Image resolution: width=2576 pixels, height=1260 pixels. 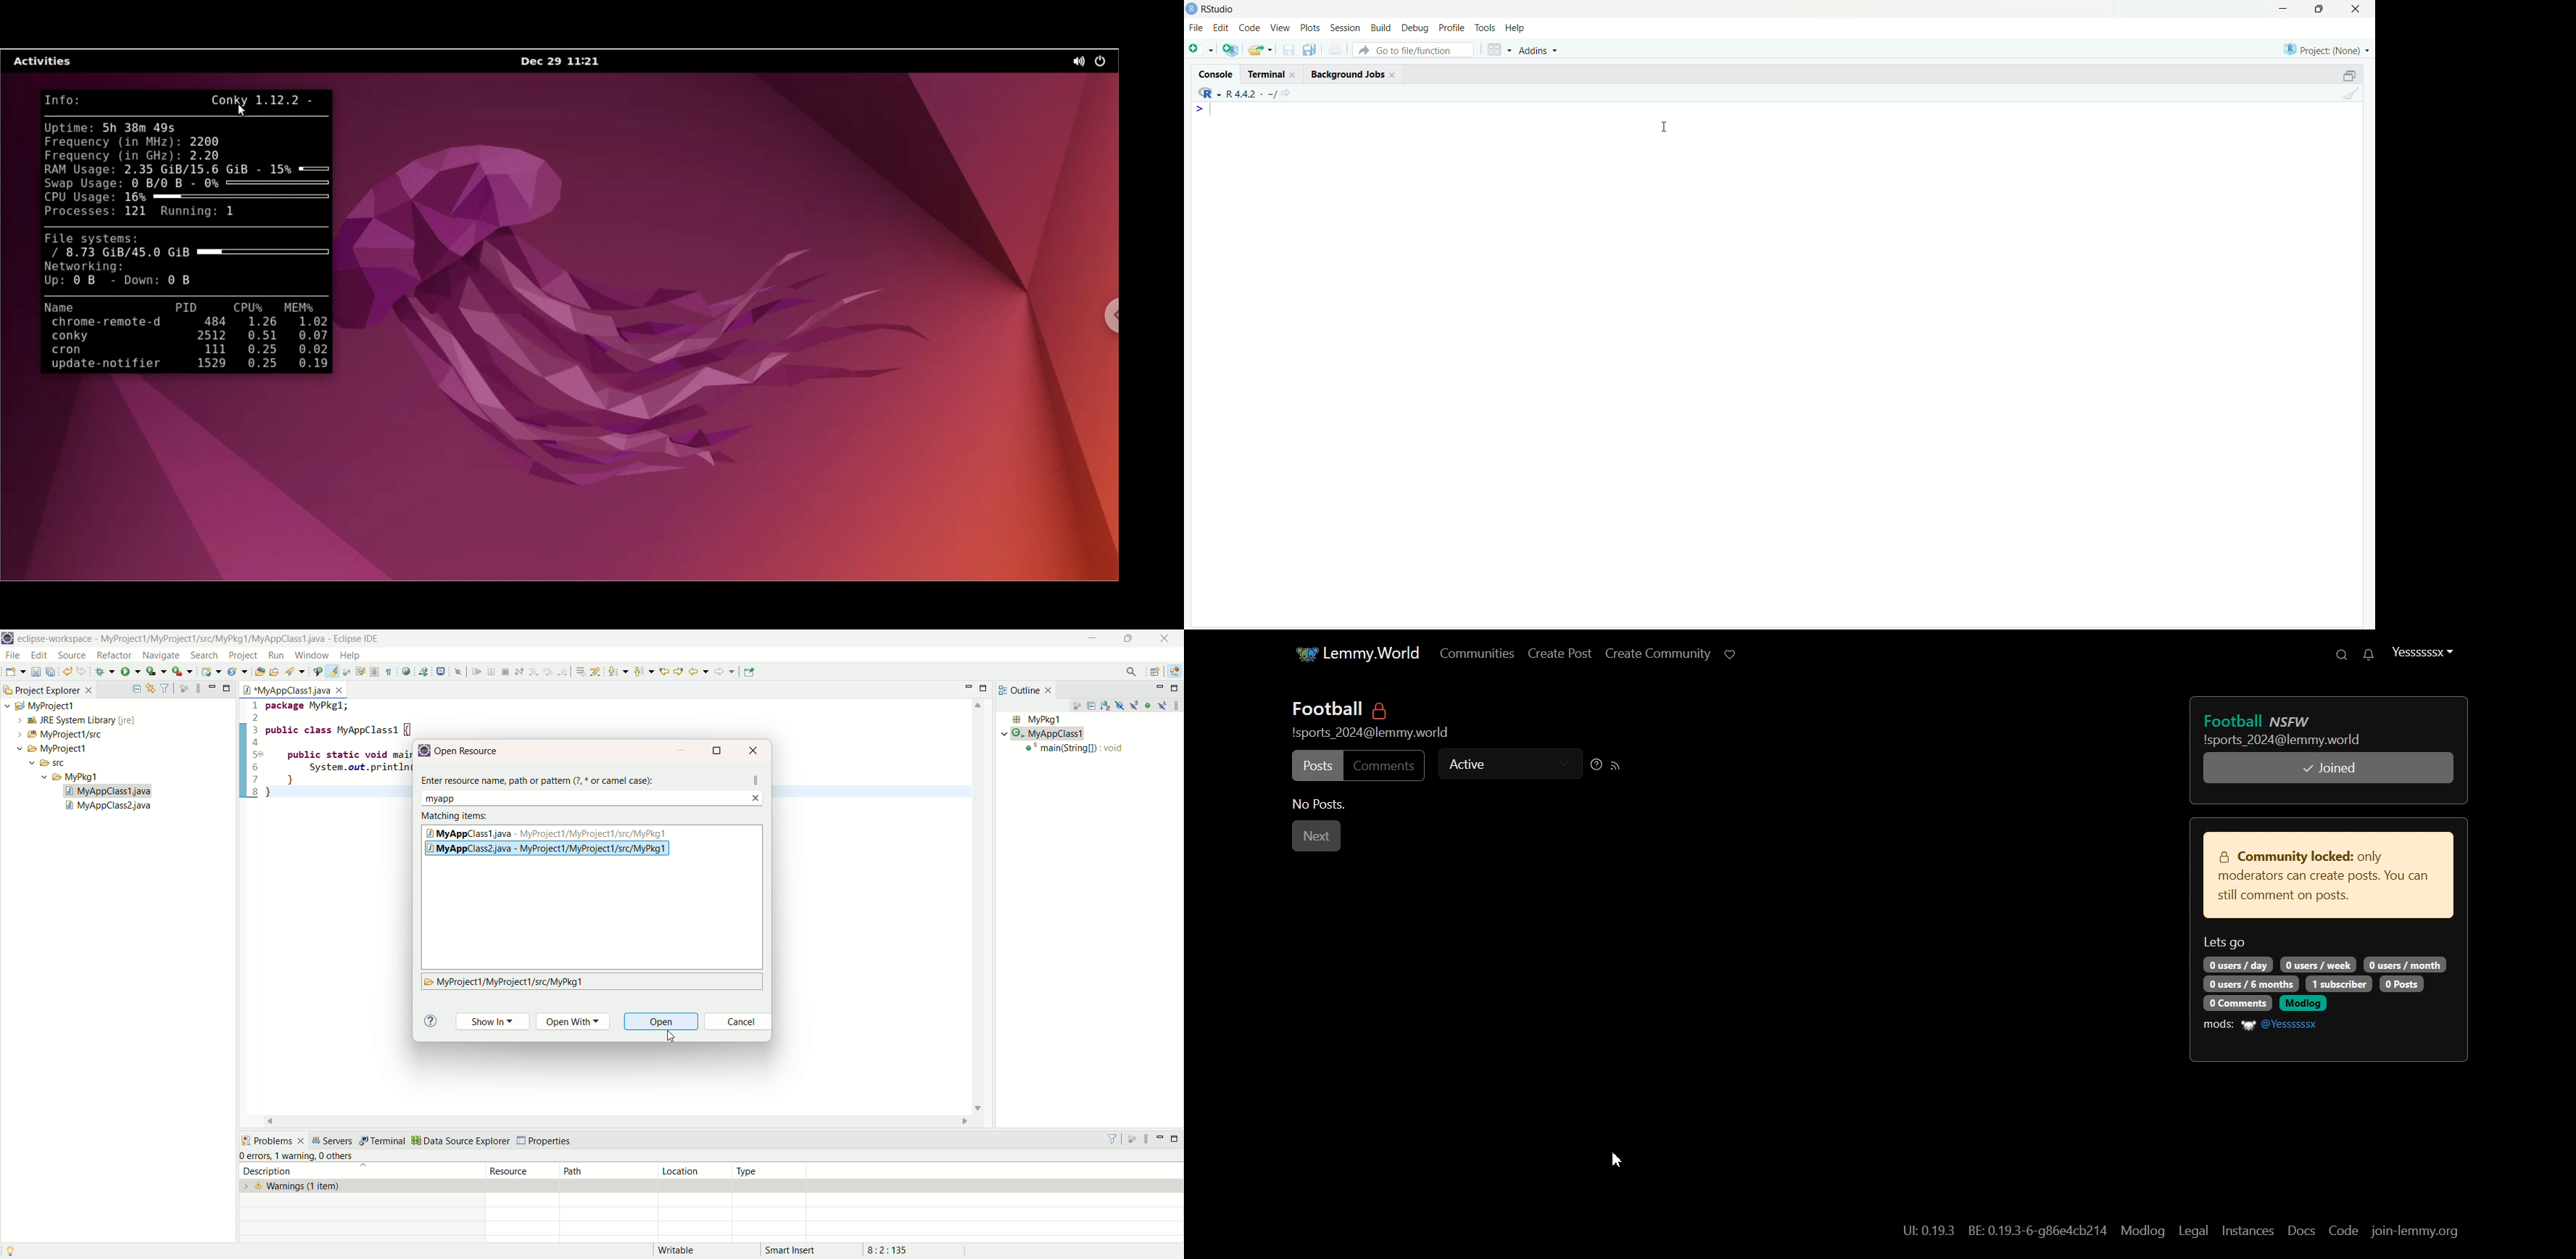 I want to click on R, so click(x=1209, y=93).